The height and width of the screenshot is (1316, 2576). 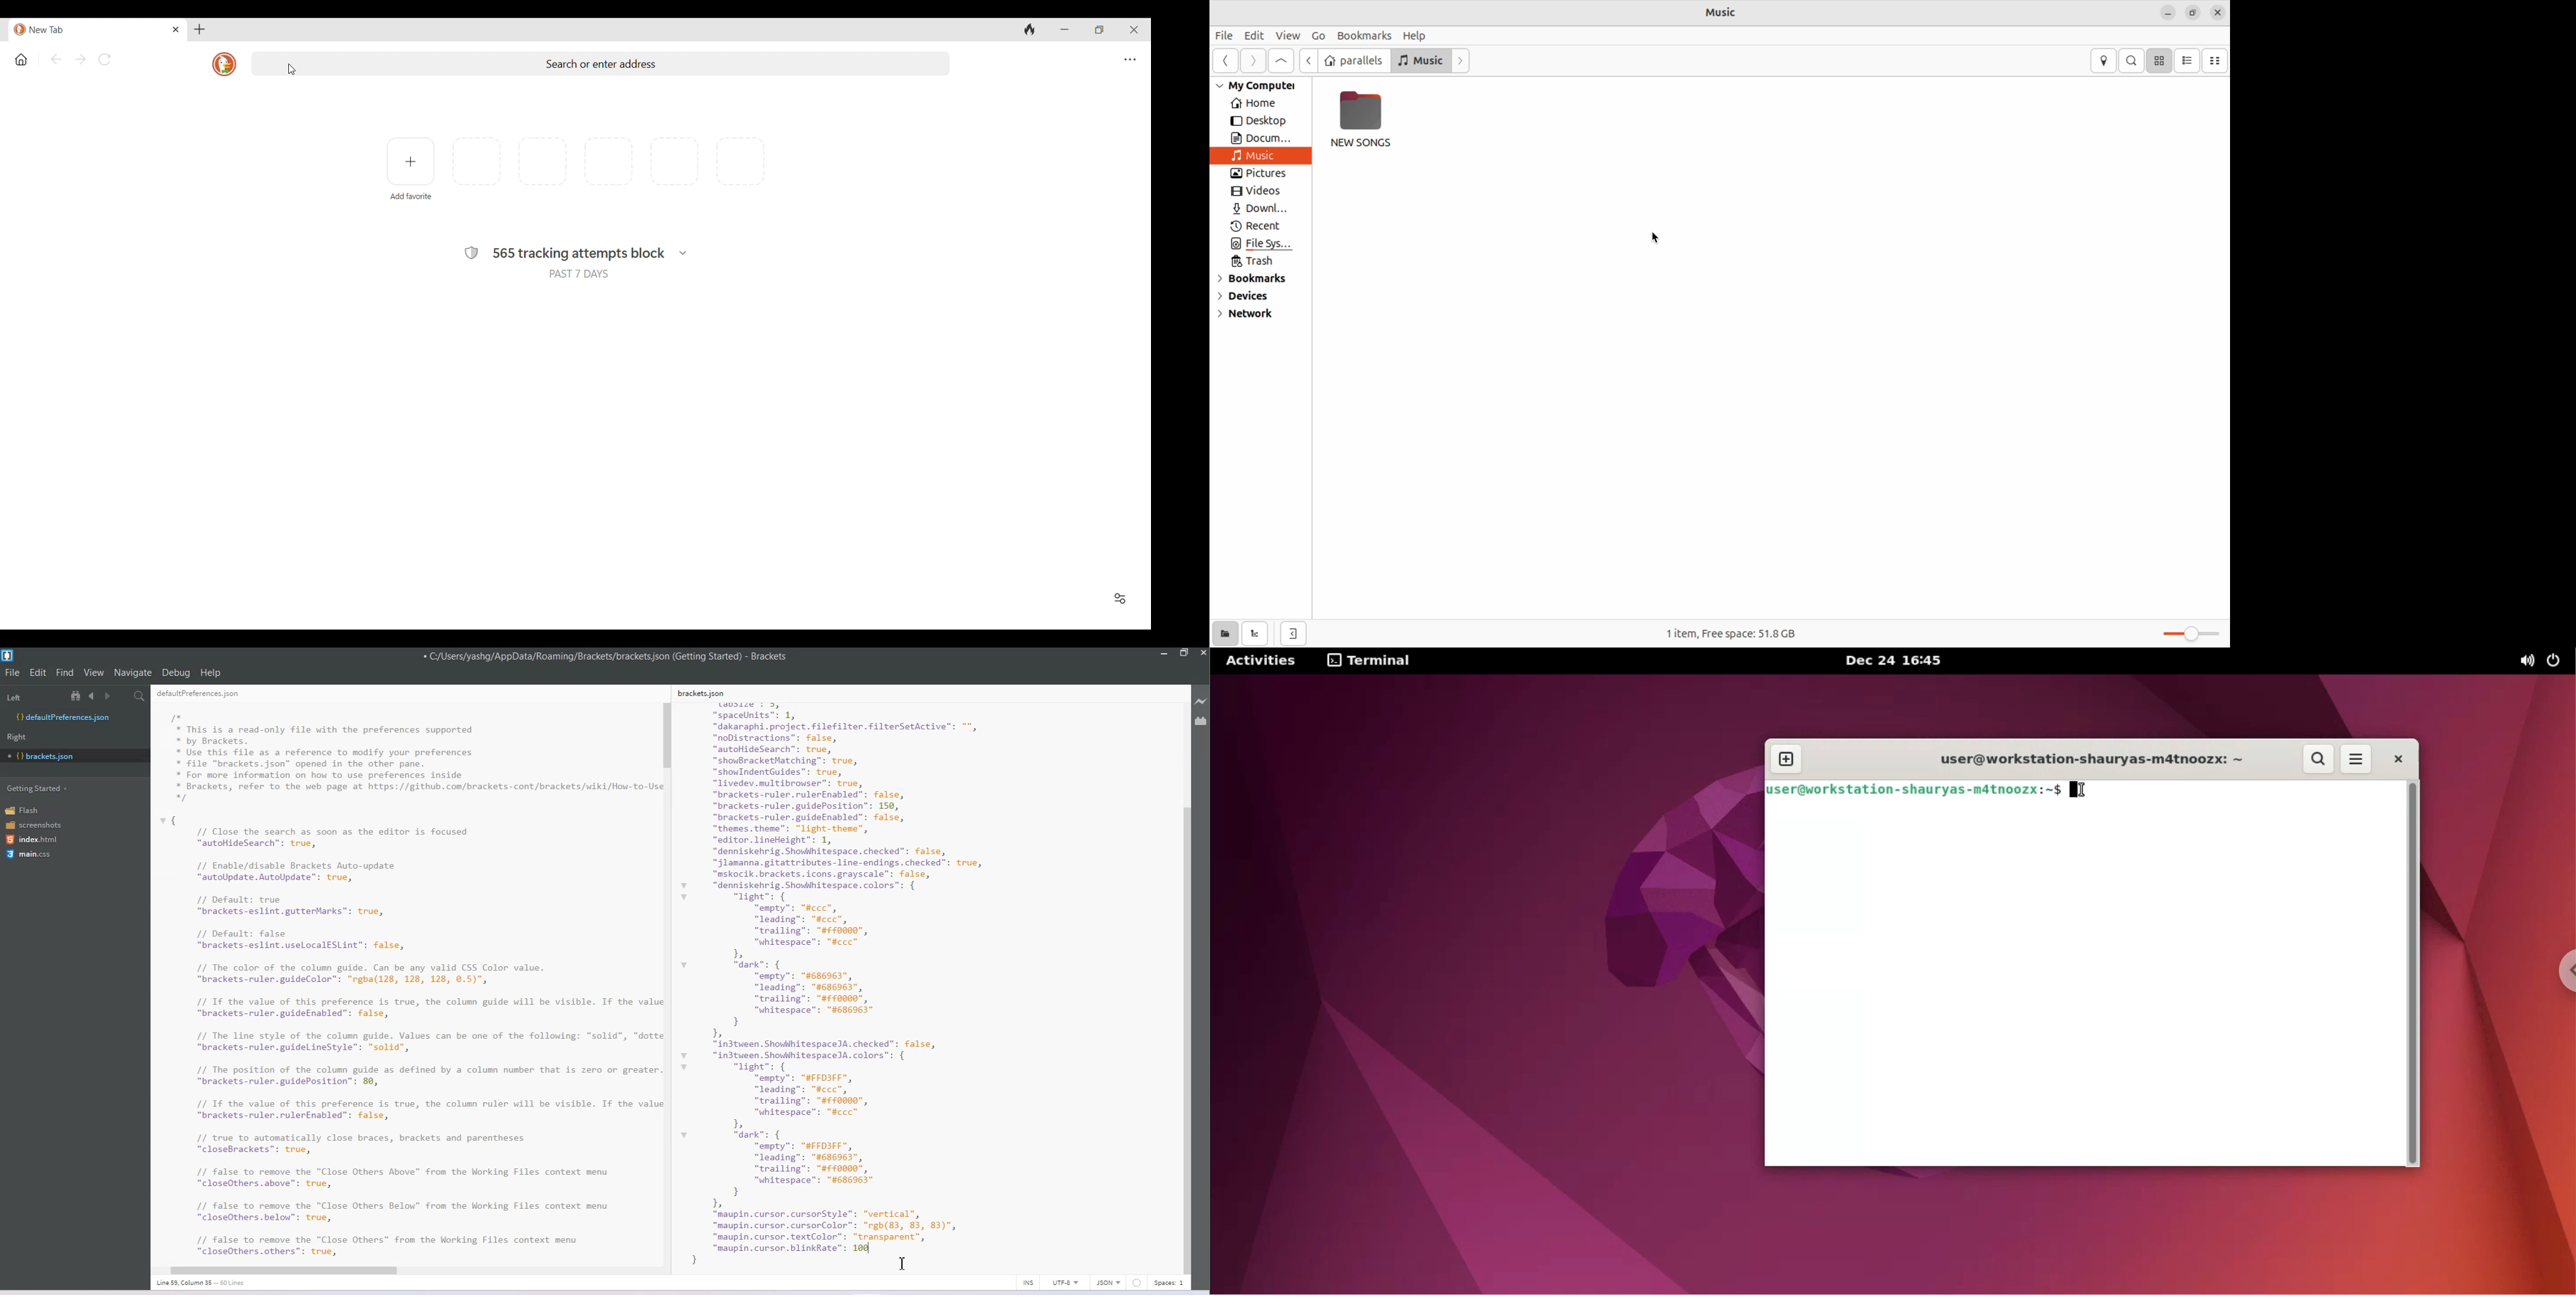 What do you see at coordinates (579, 254) in the screenshot?
I see `565 tracking attempts block` at bounding box center [579, 254].